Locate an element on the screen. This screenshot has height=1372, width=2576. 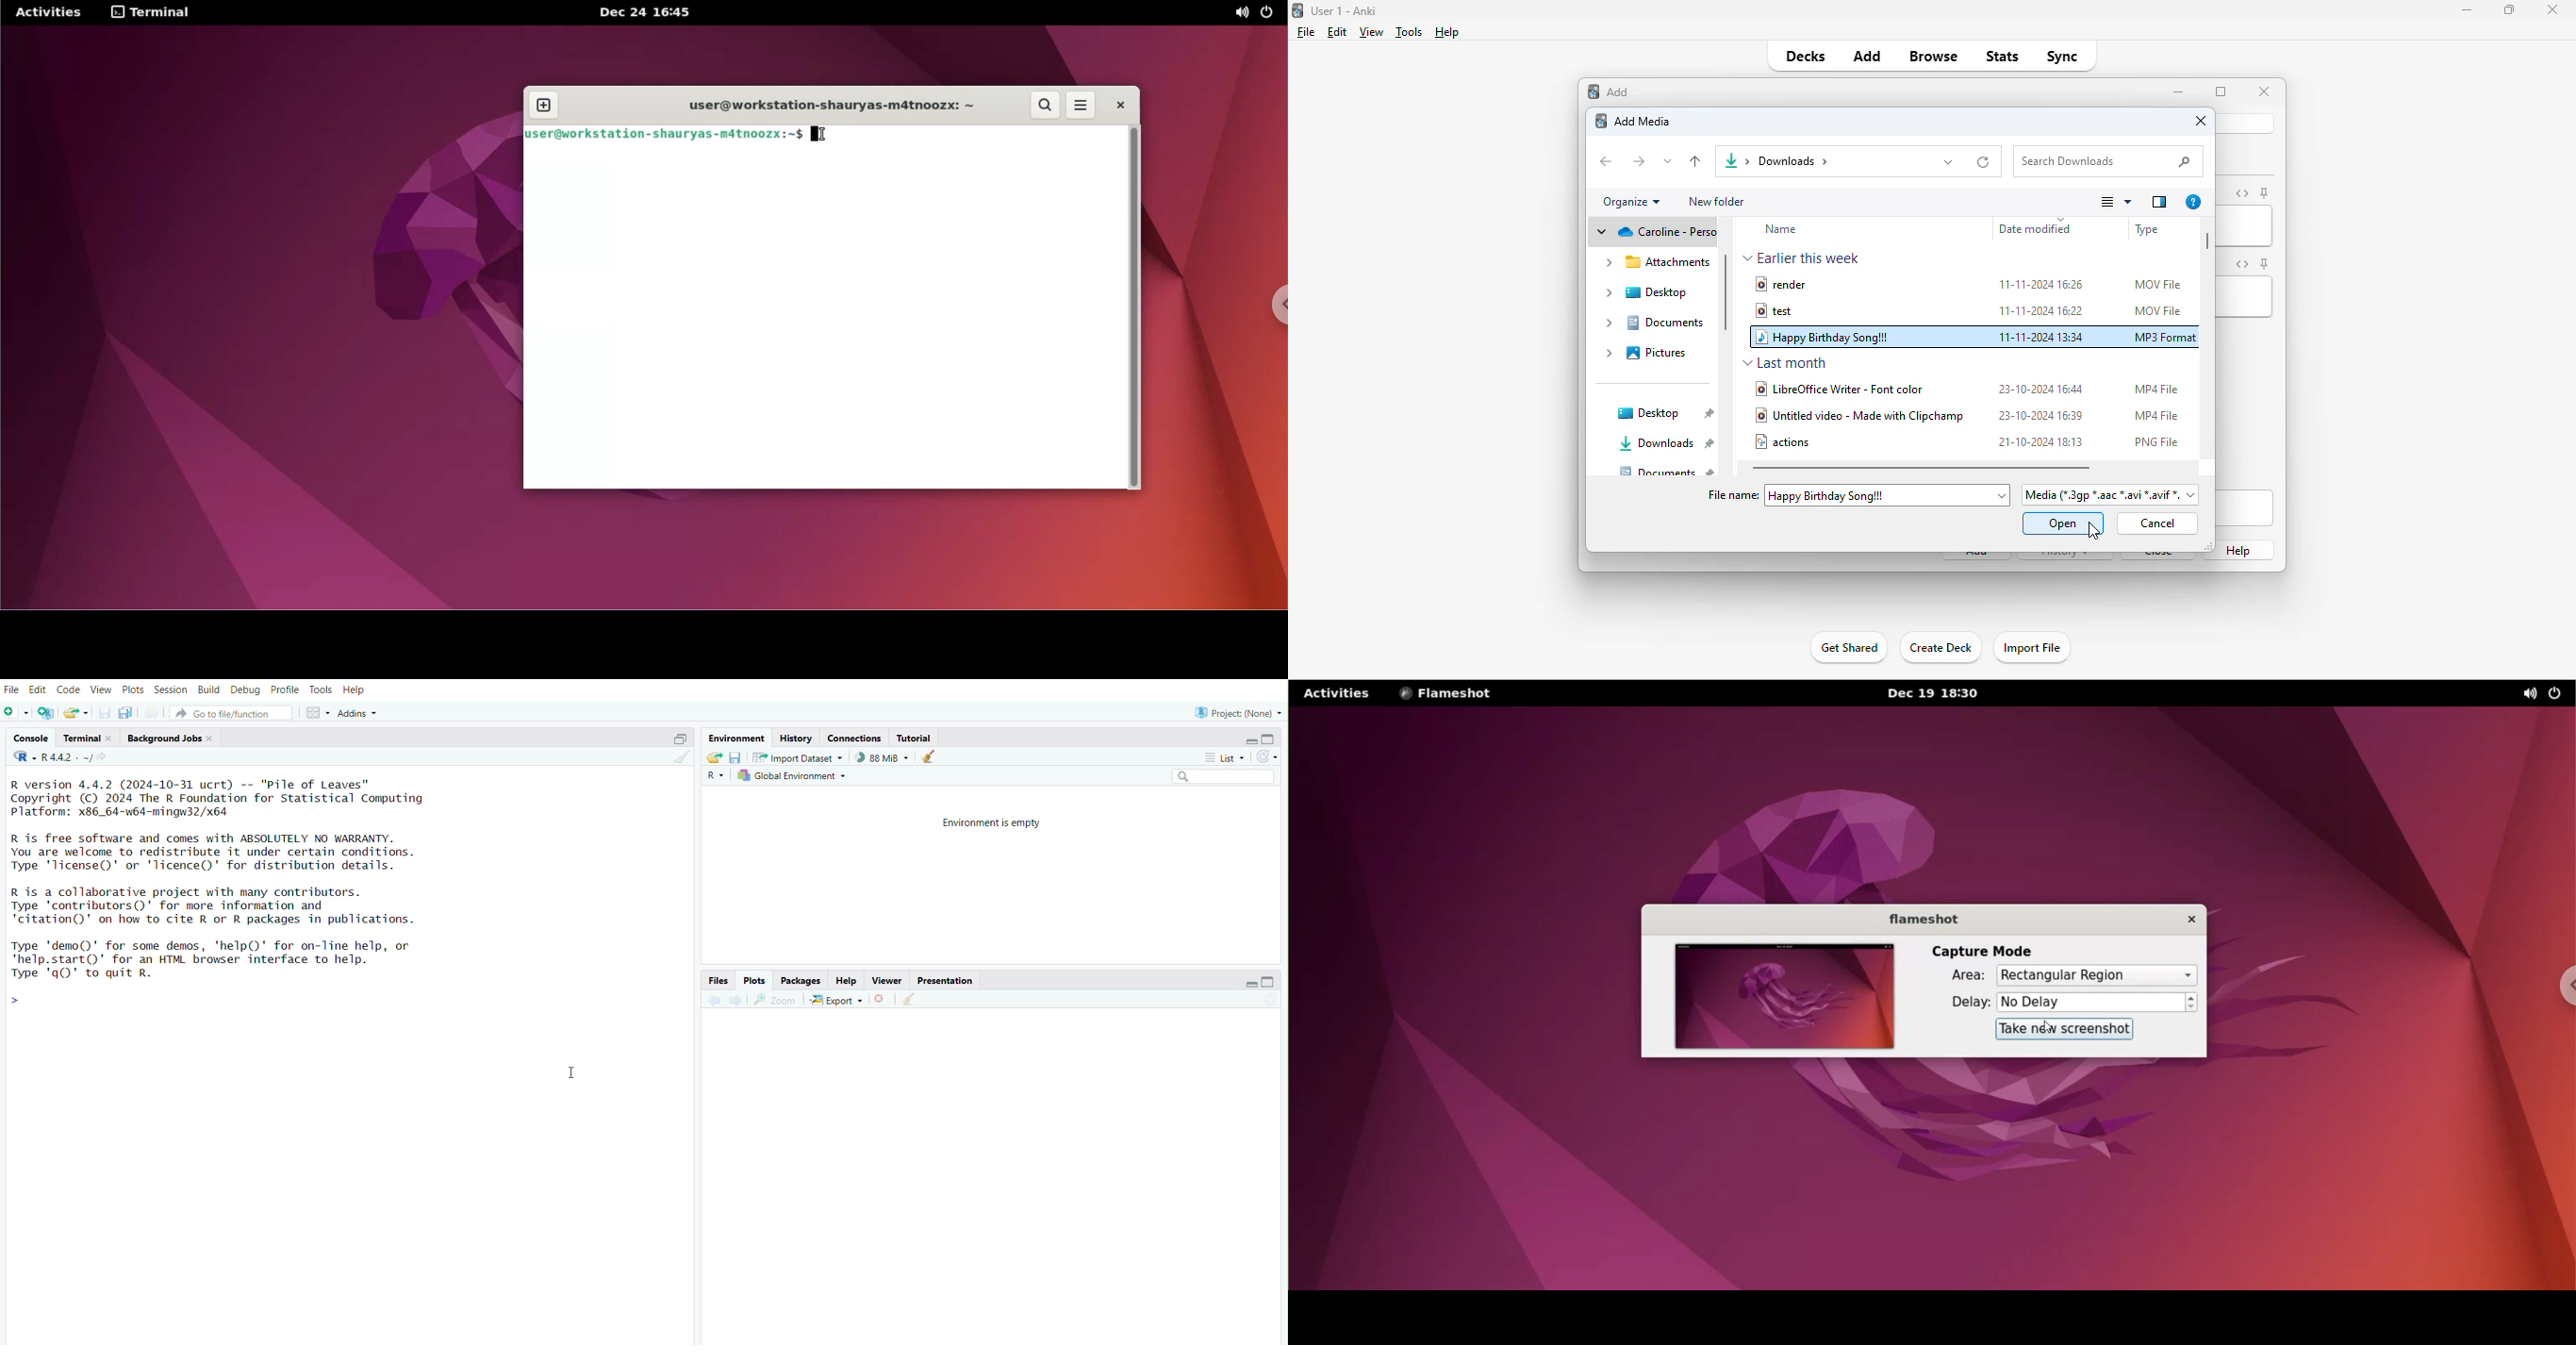
build is located at coordinates (211, 688).